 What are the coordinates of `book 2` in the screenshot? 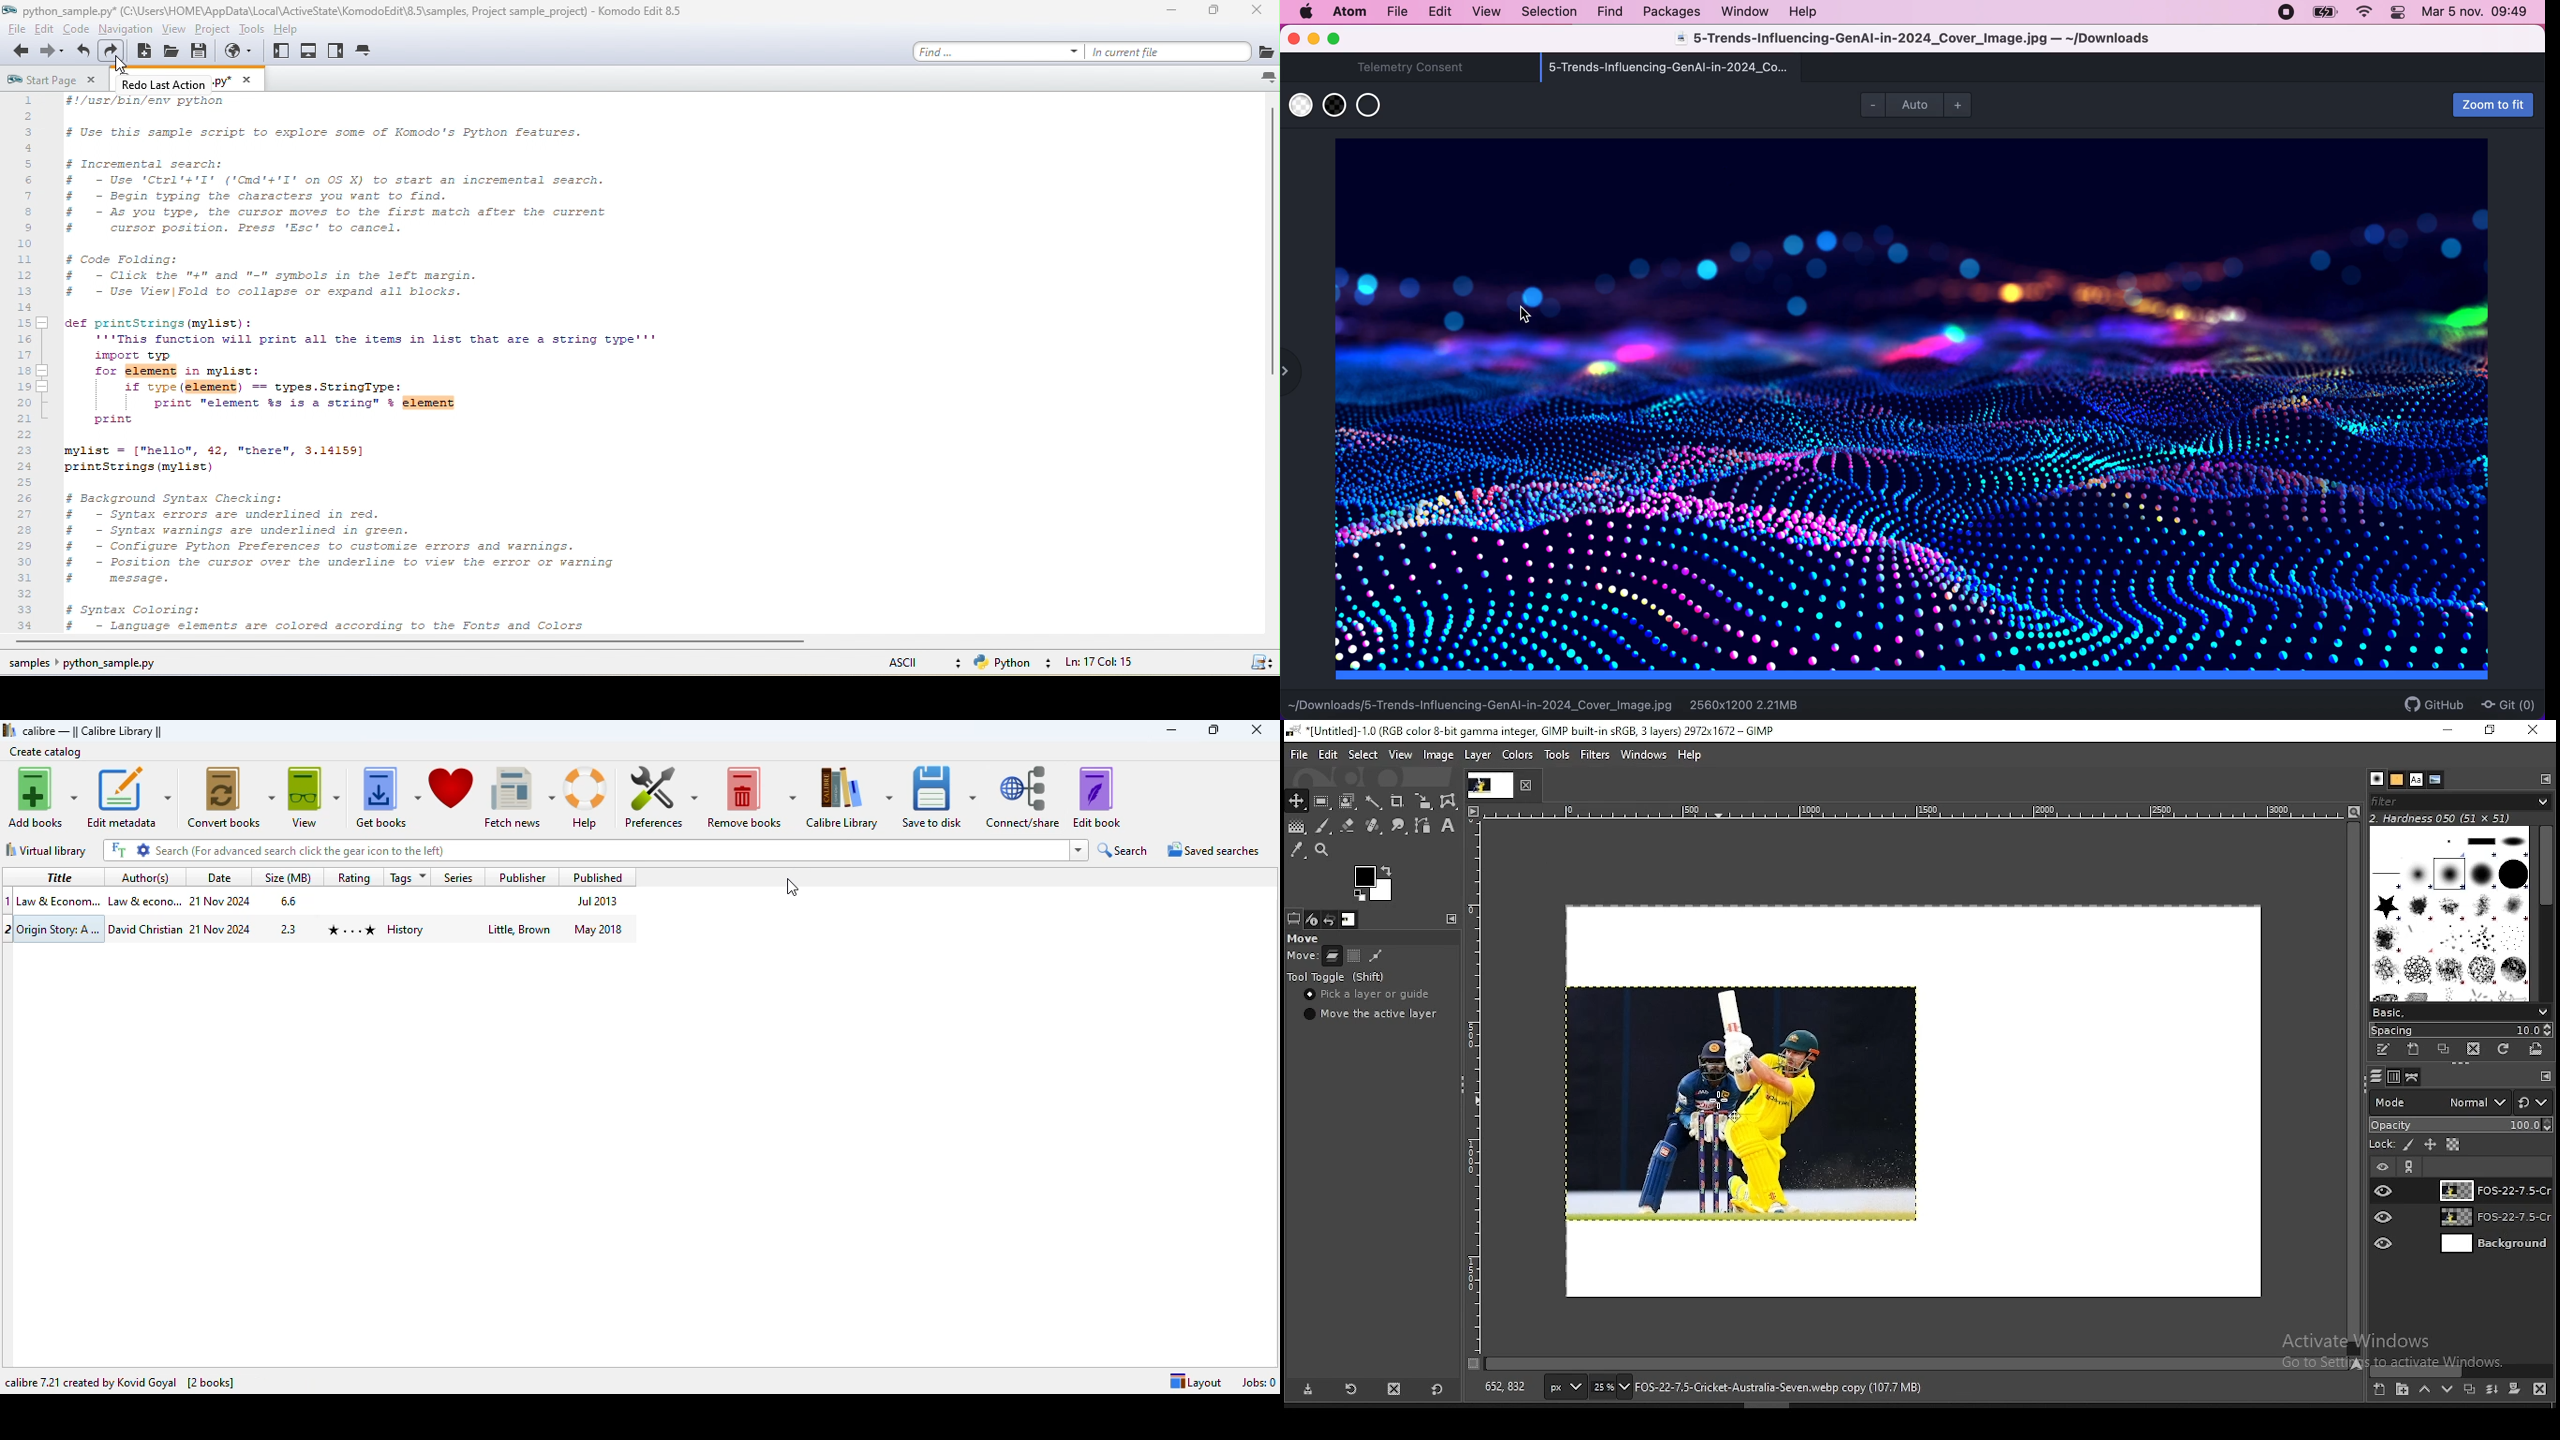 It's located at (315, 930).